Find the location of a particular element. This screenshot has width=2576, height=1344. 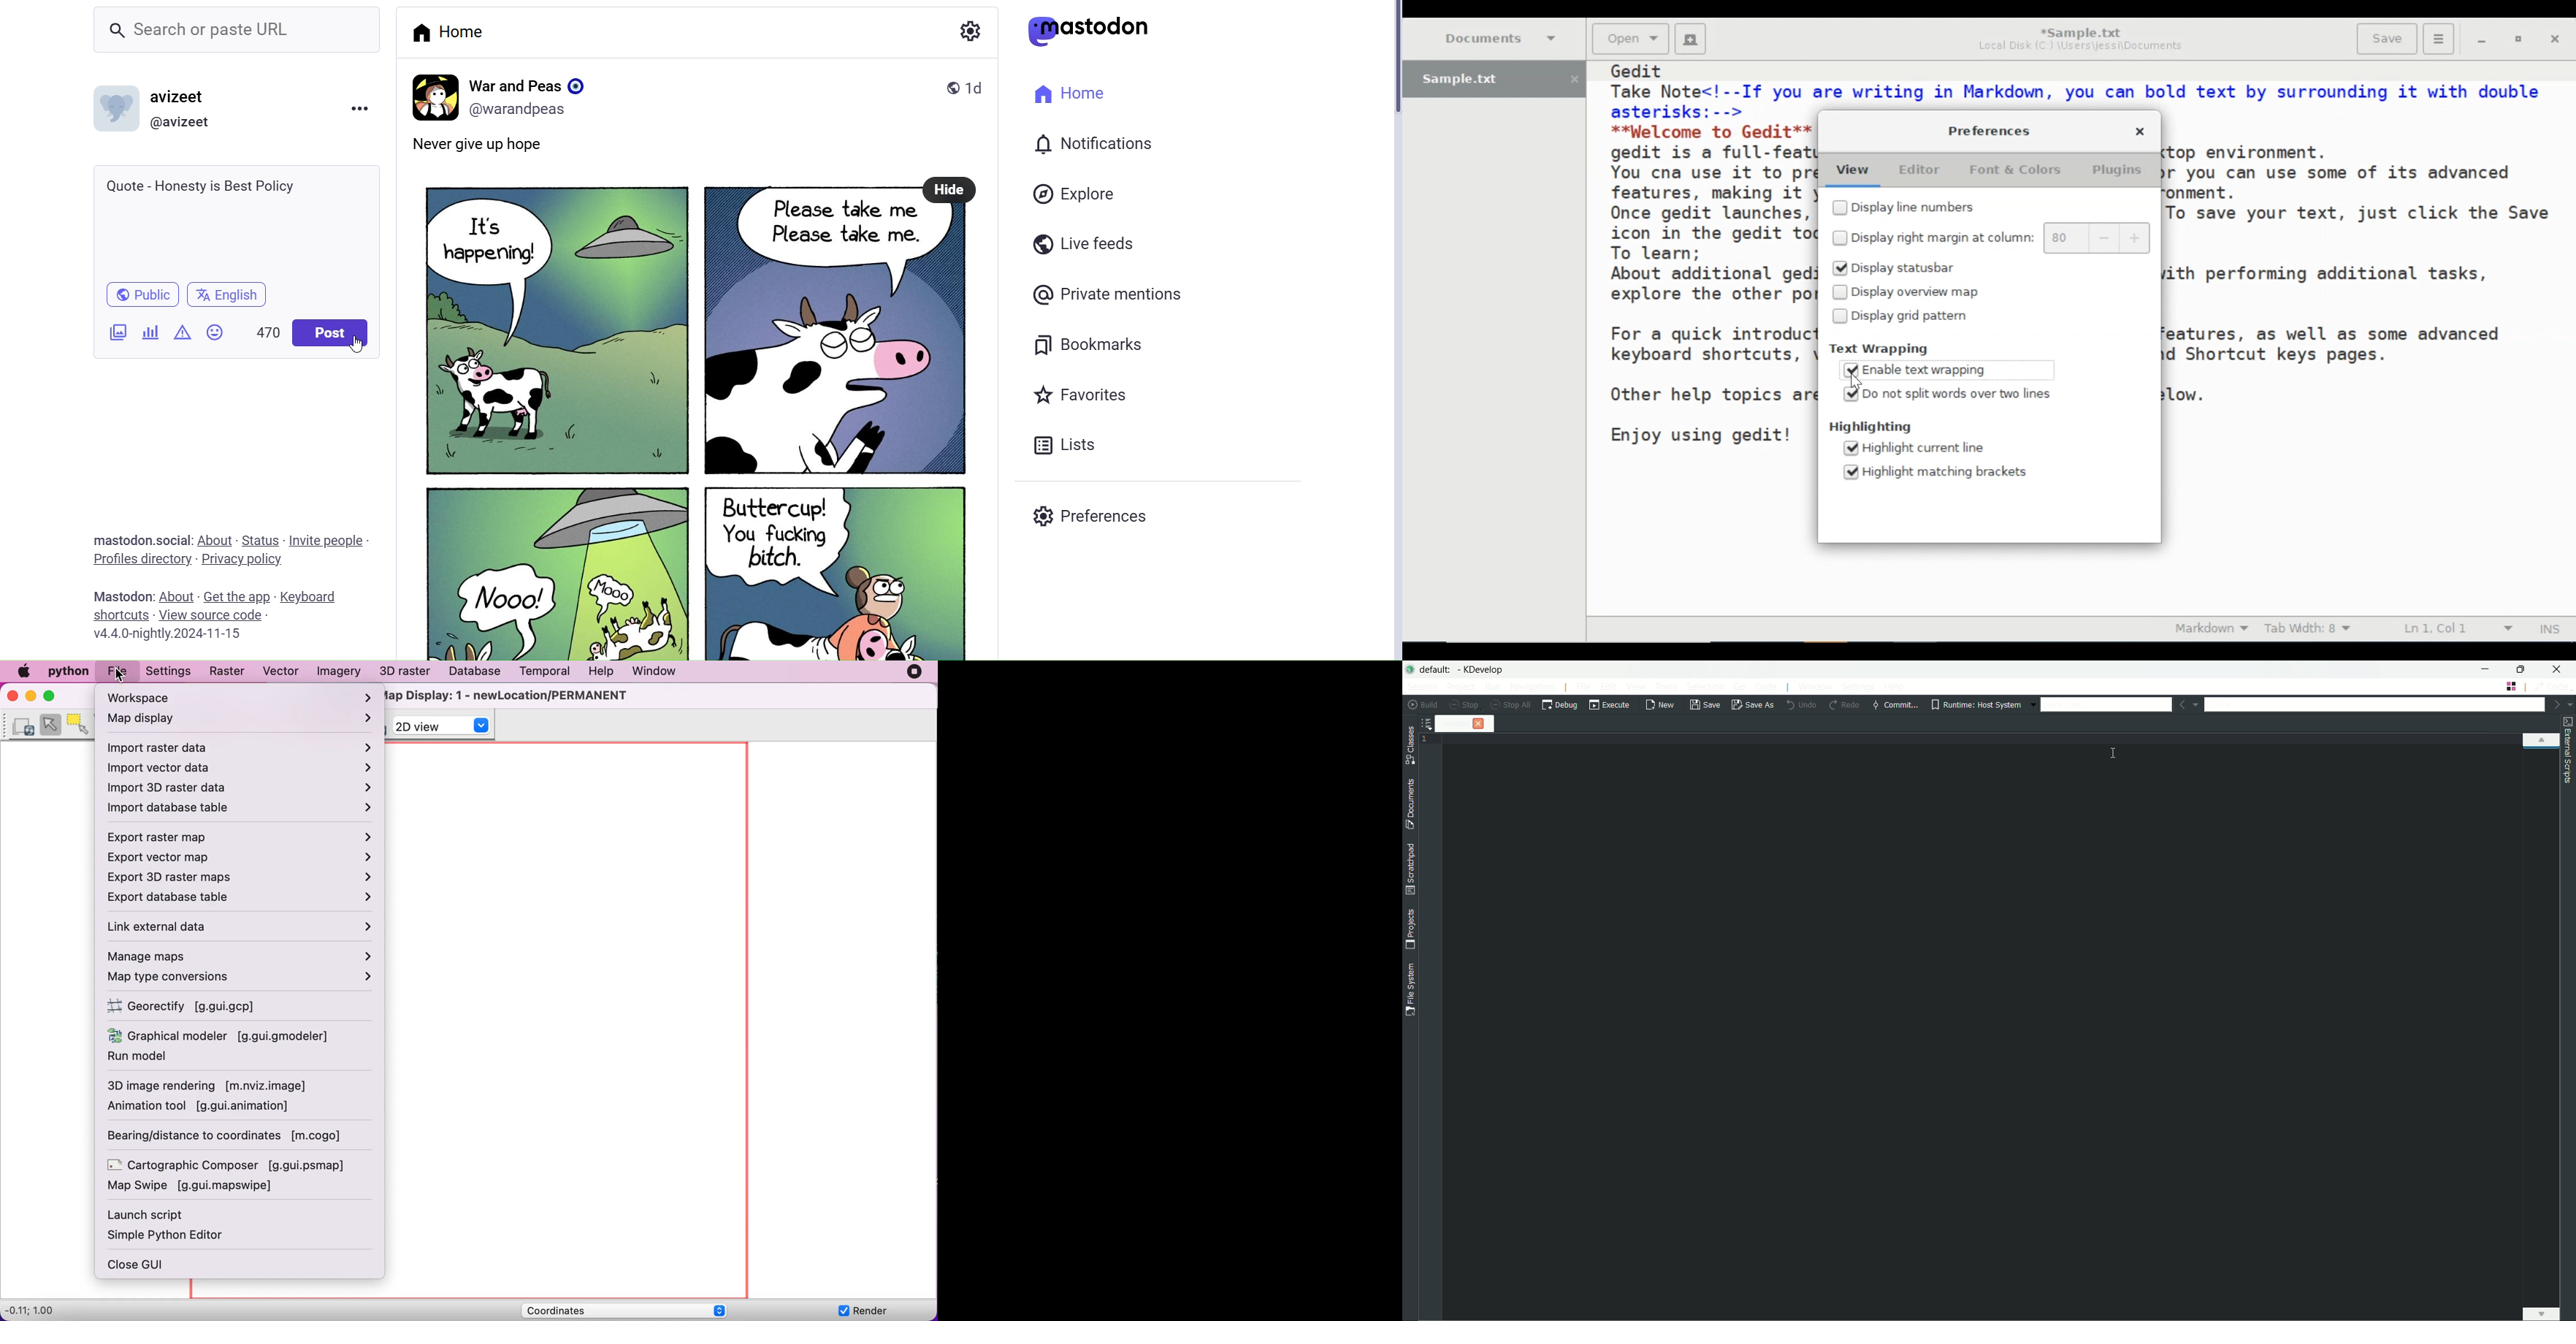

Restore is located at coordinates (2518, 37).